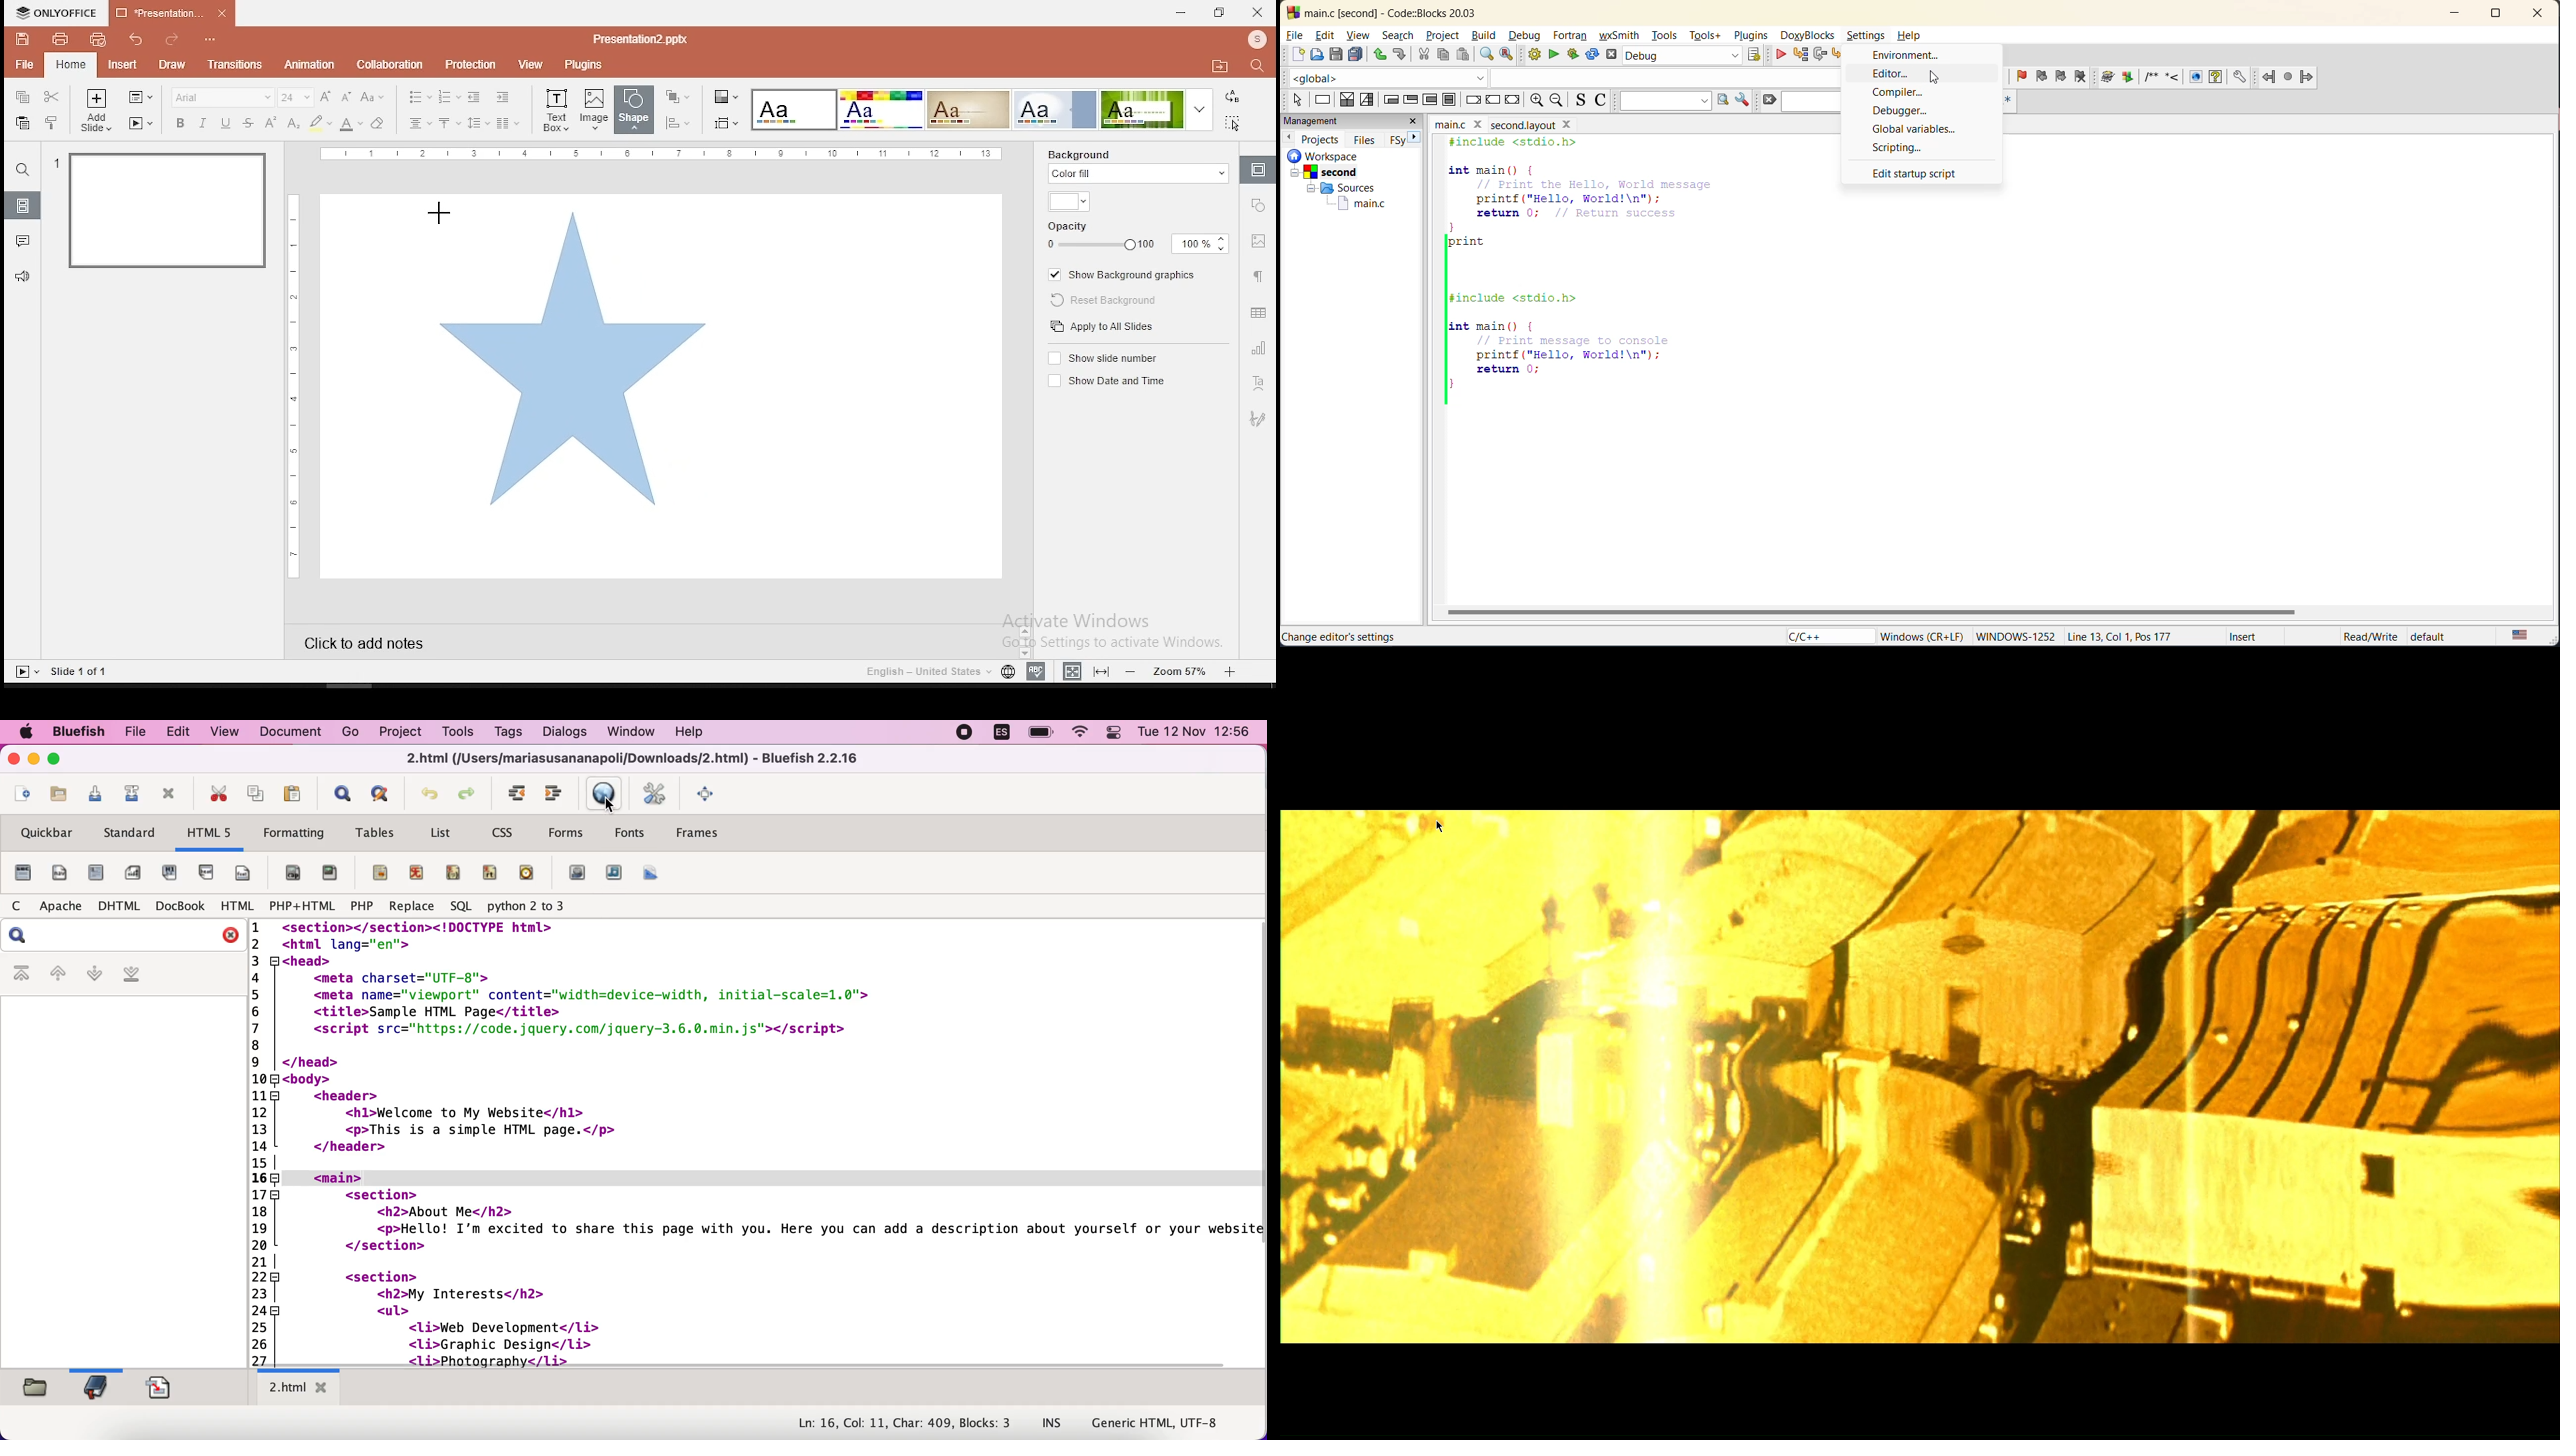 The width and height of the screenshot is (2576, 1456). What do you see at coordinates (1220, 13) in the screenshot?
I see `restore` at bounding box center [1220, 13].